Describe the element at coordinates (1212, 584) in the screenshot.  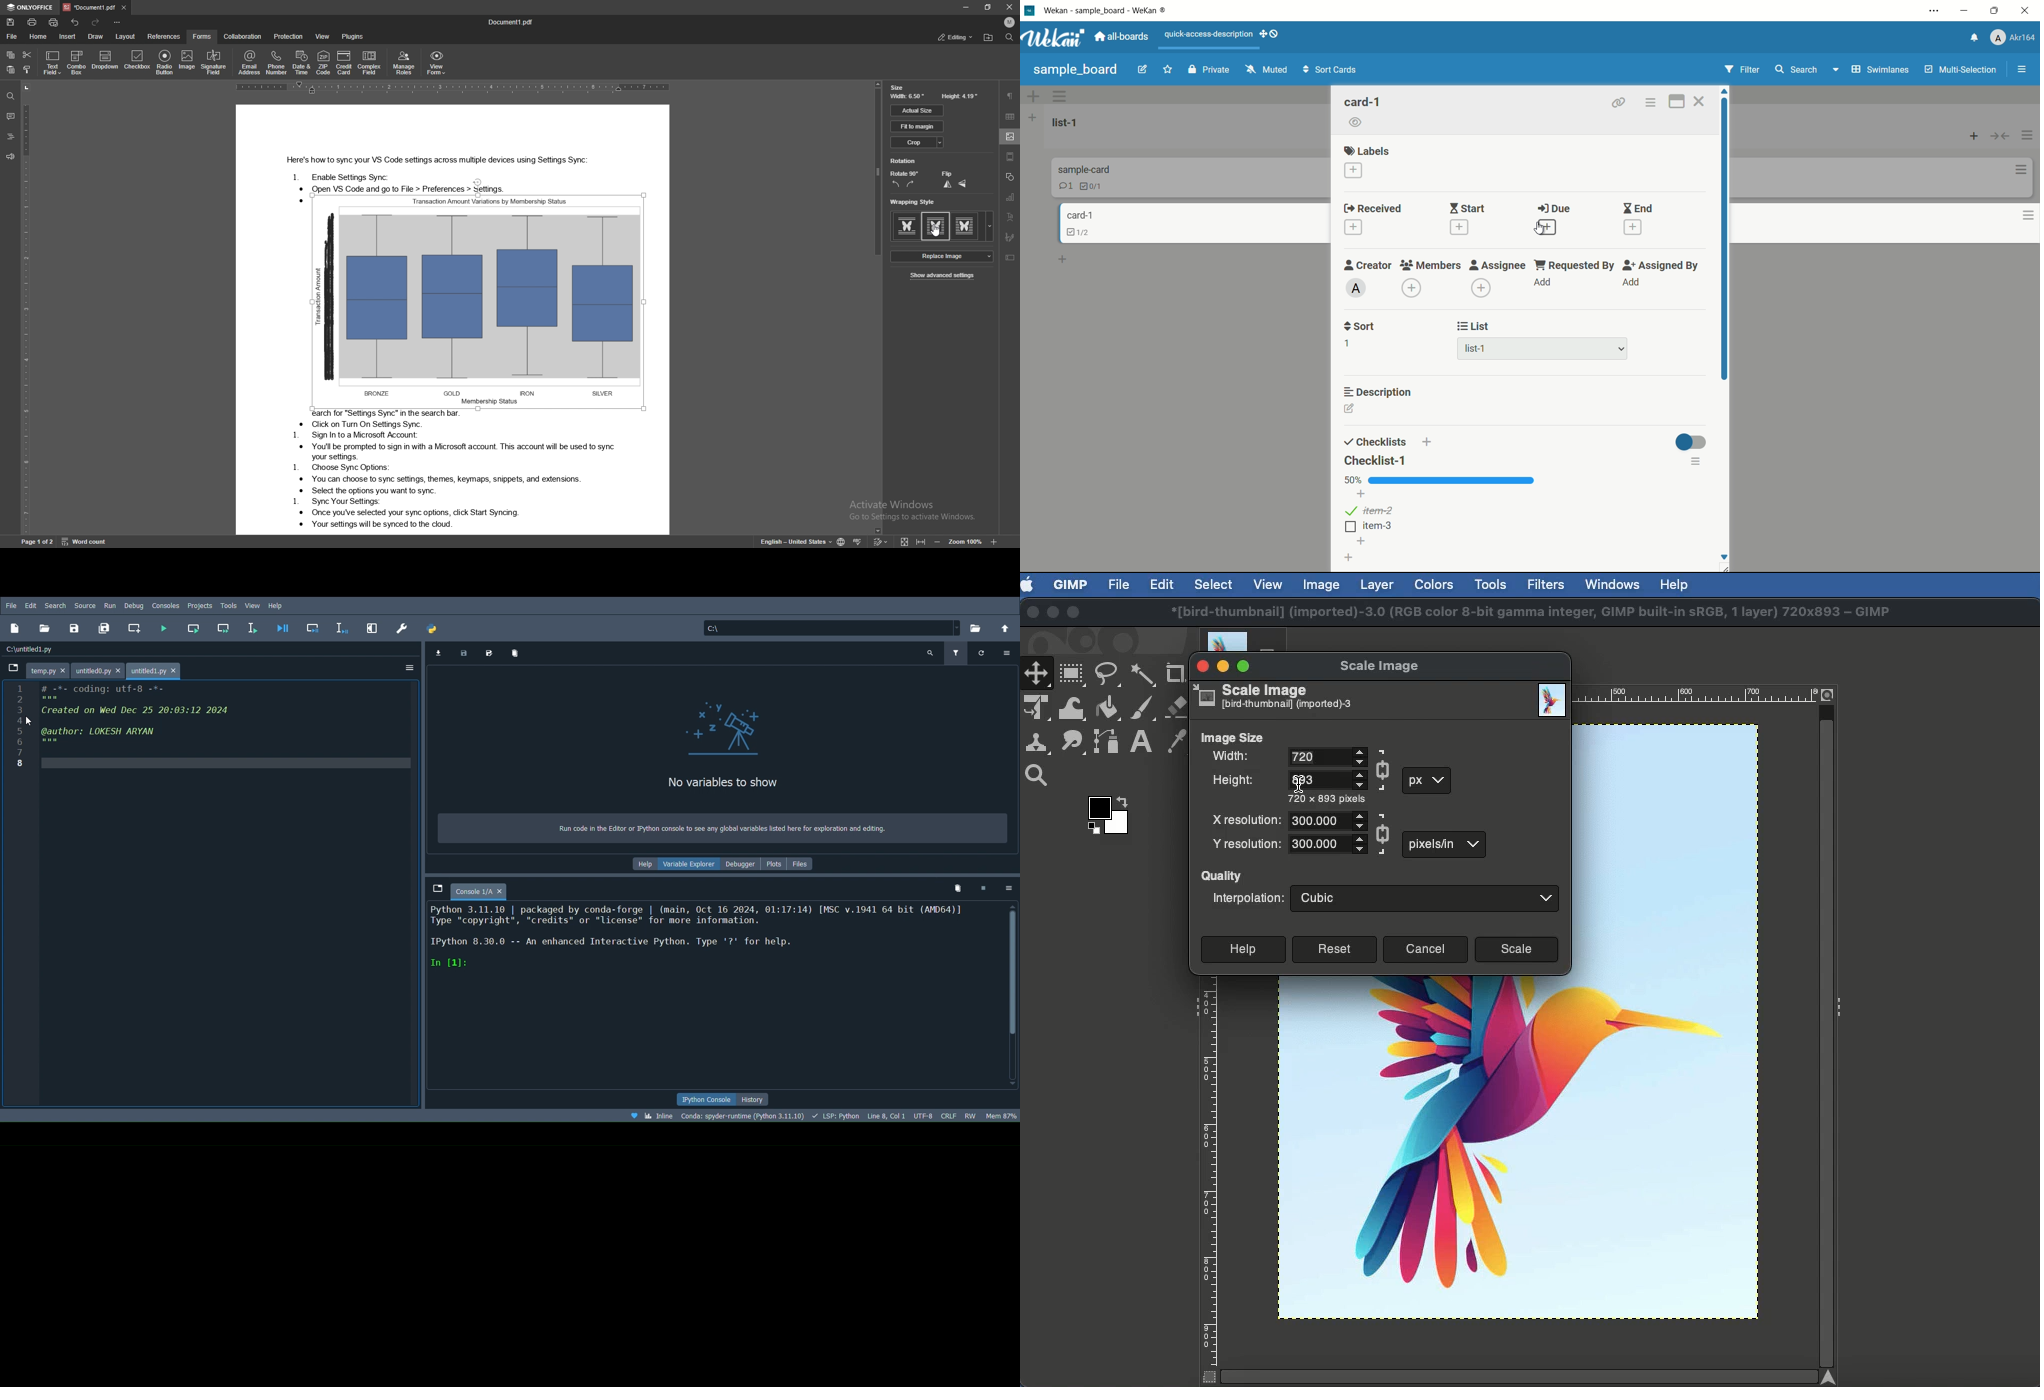
I see `Select` at that location.